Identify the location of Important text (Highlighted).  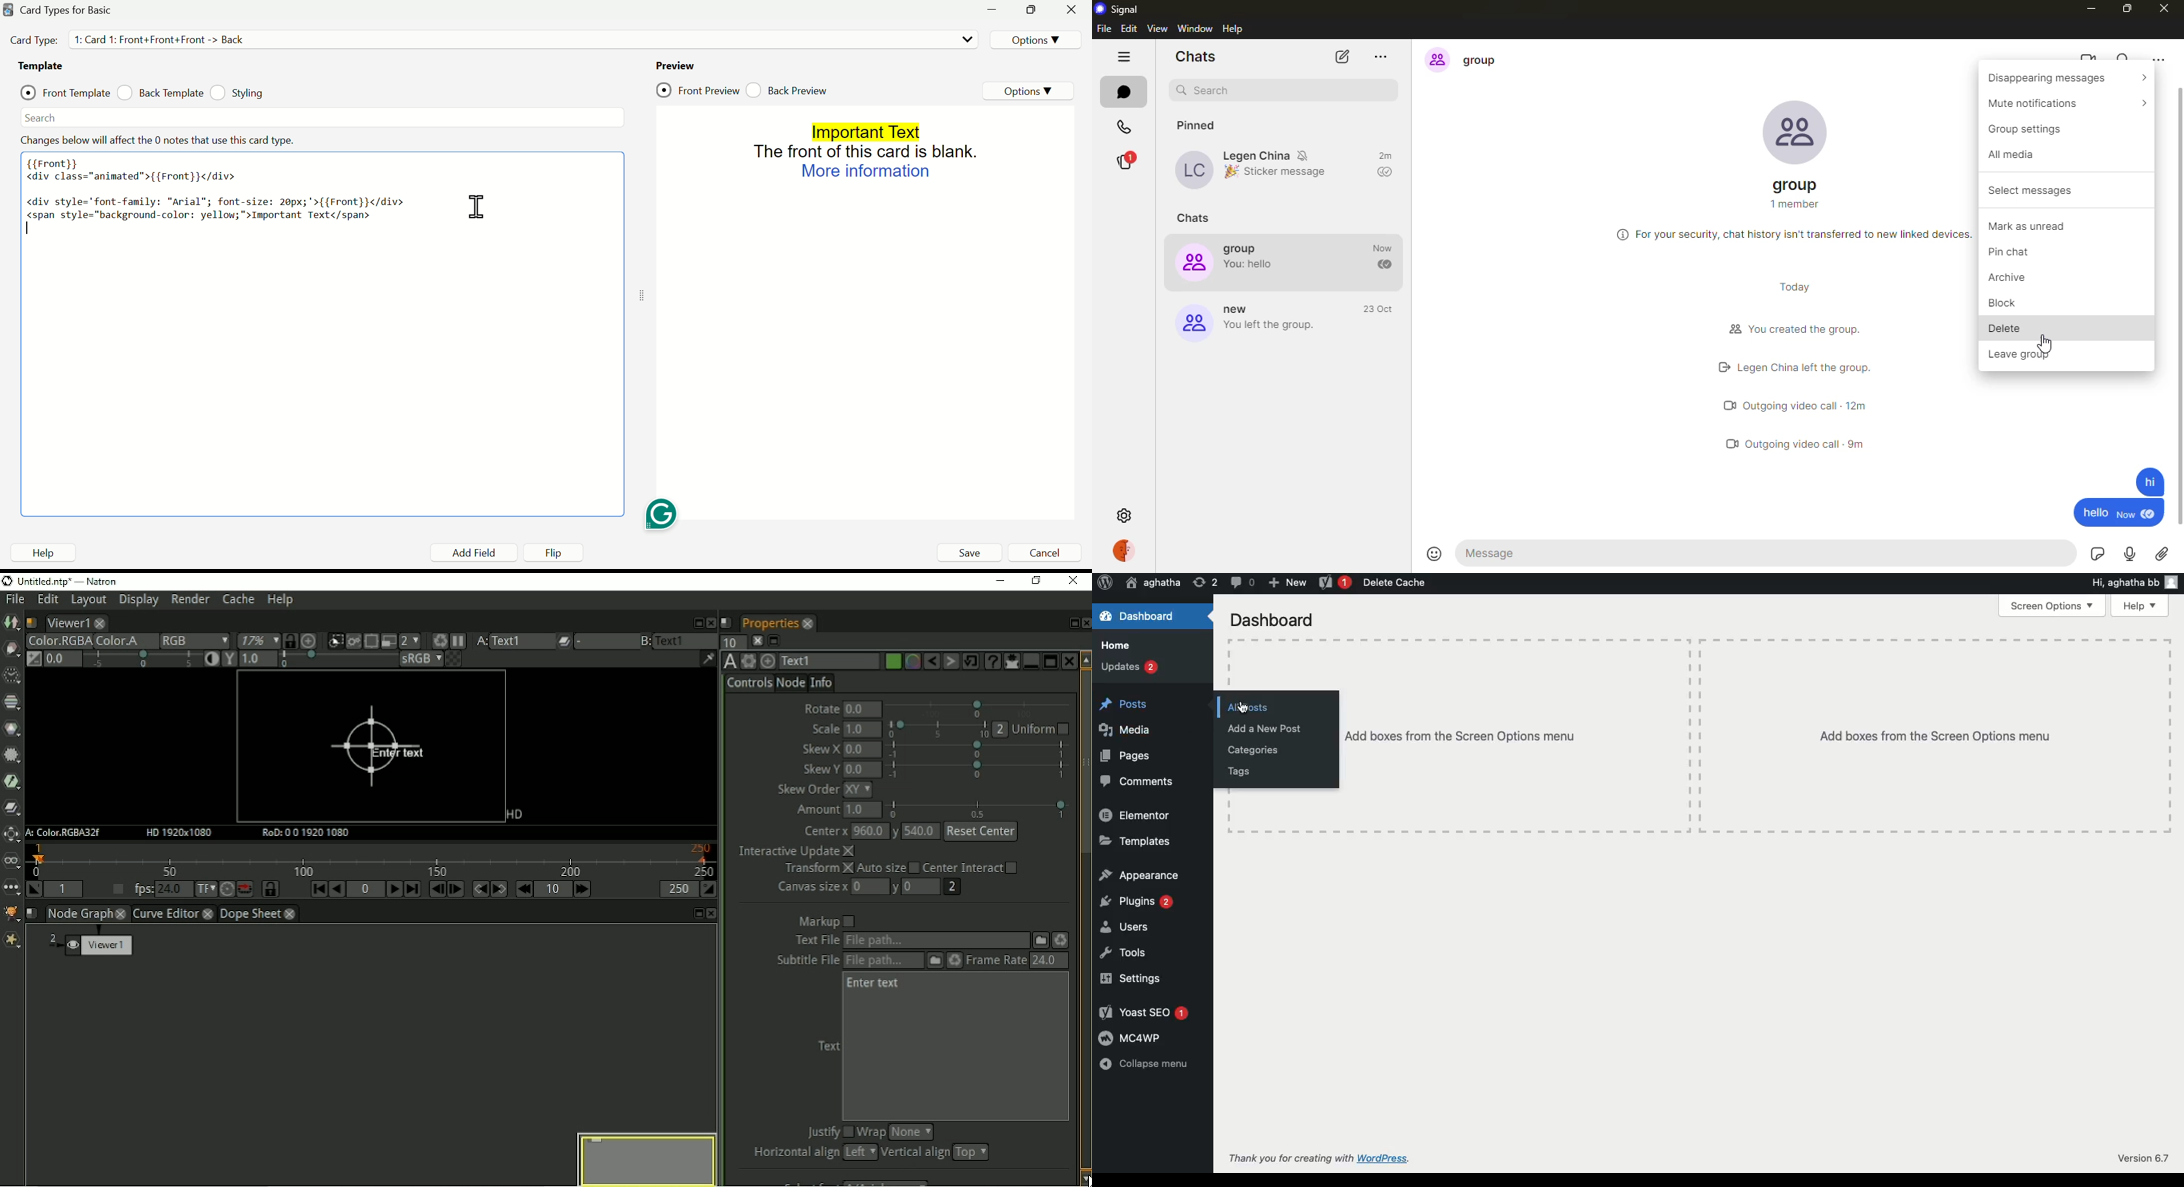
(865, 131).